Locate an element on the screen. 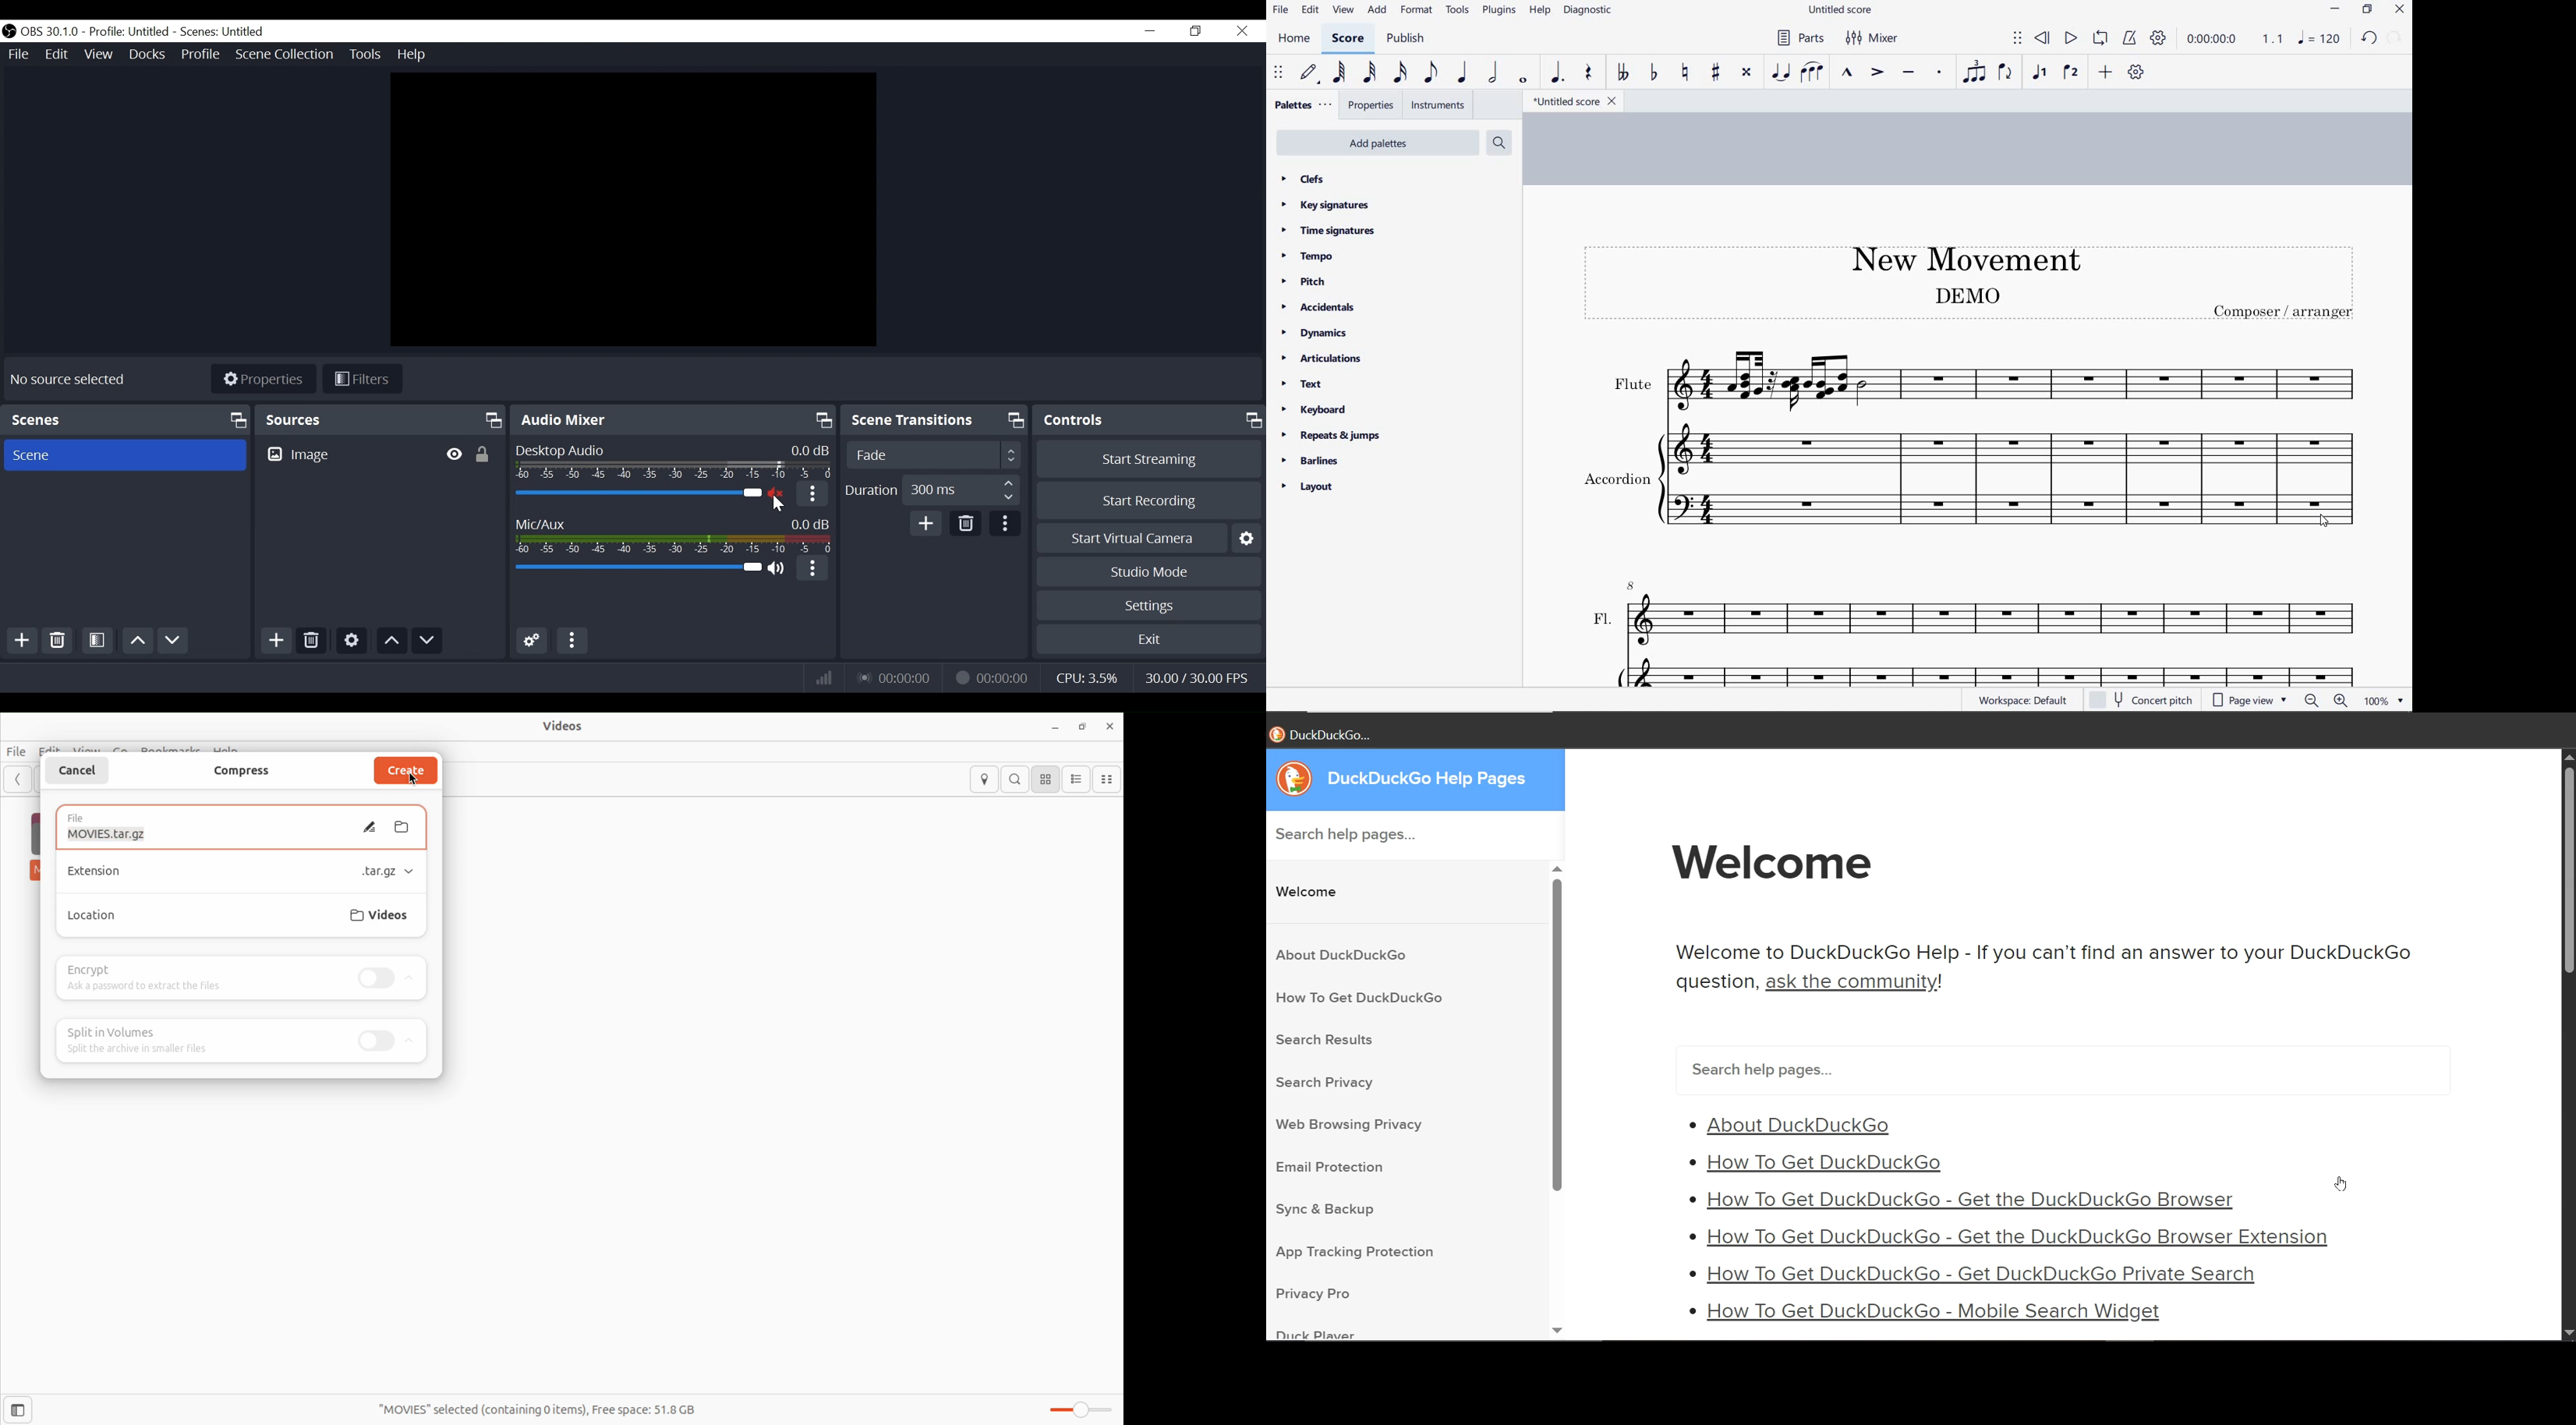  Properties is located at coordinates (267, 379).